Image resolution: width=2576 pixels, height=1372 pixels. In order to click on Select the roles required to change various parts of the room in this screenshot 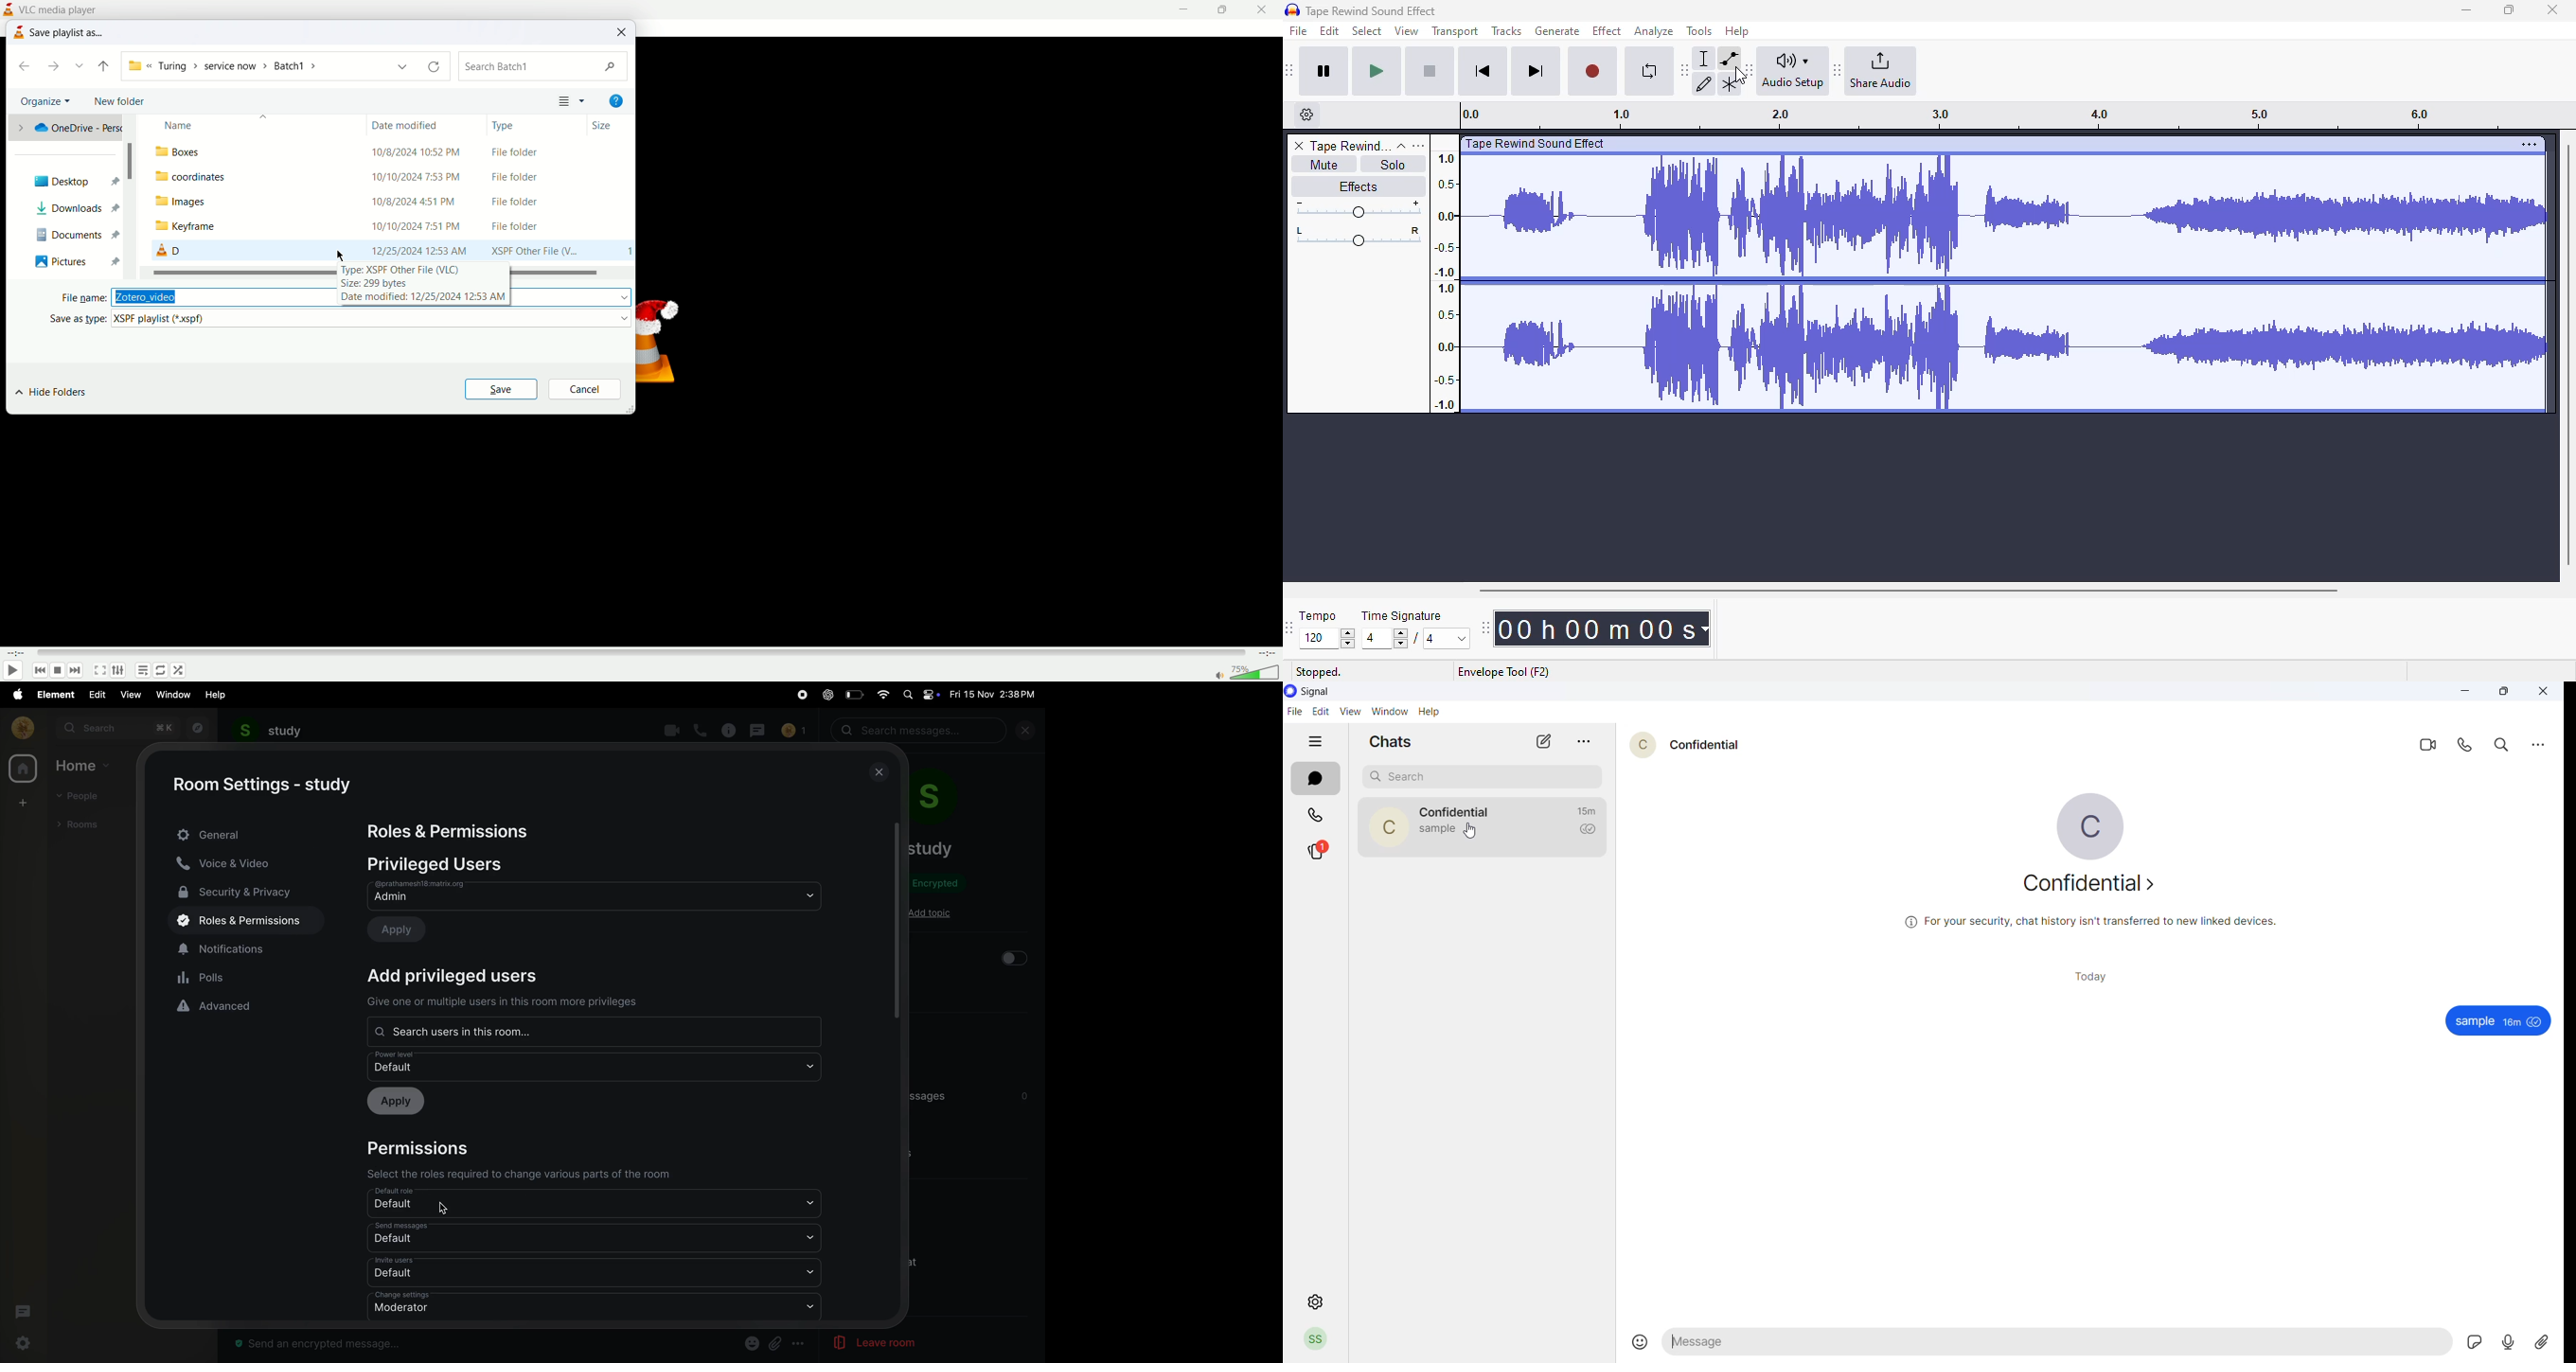, I will do `click(517, 1173)`.